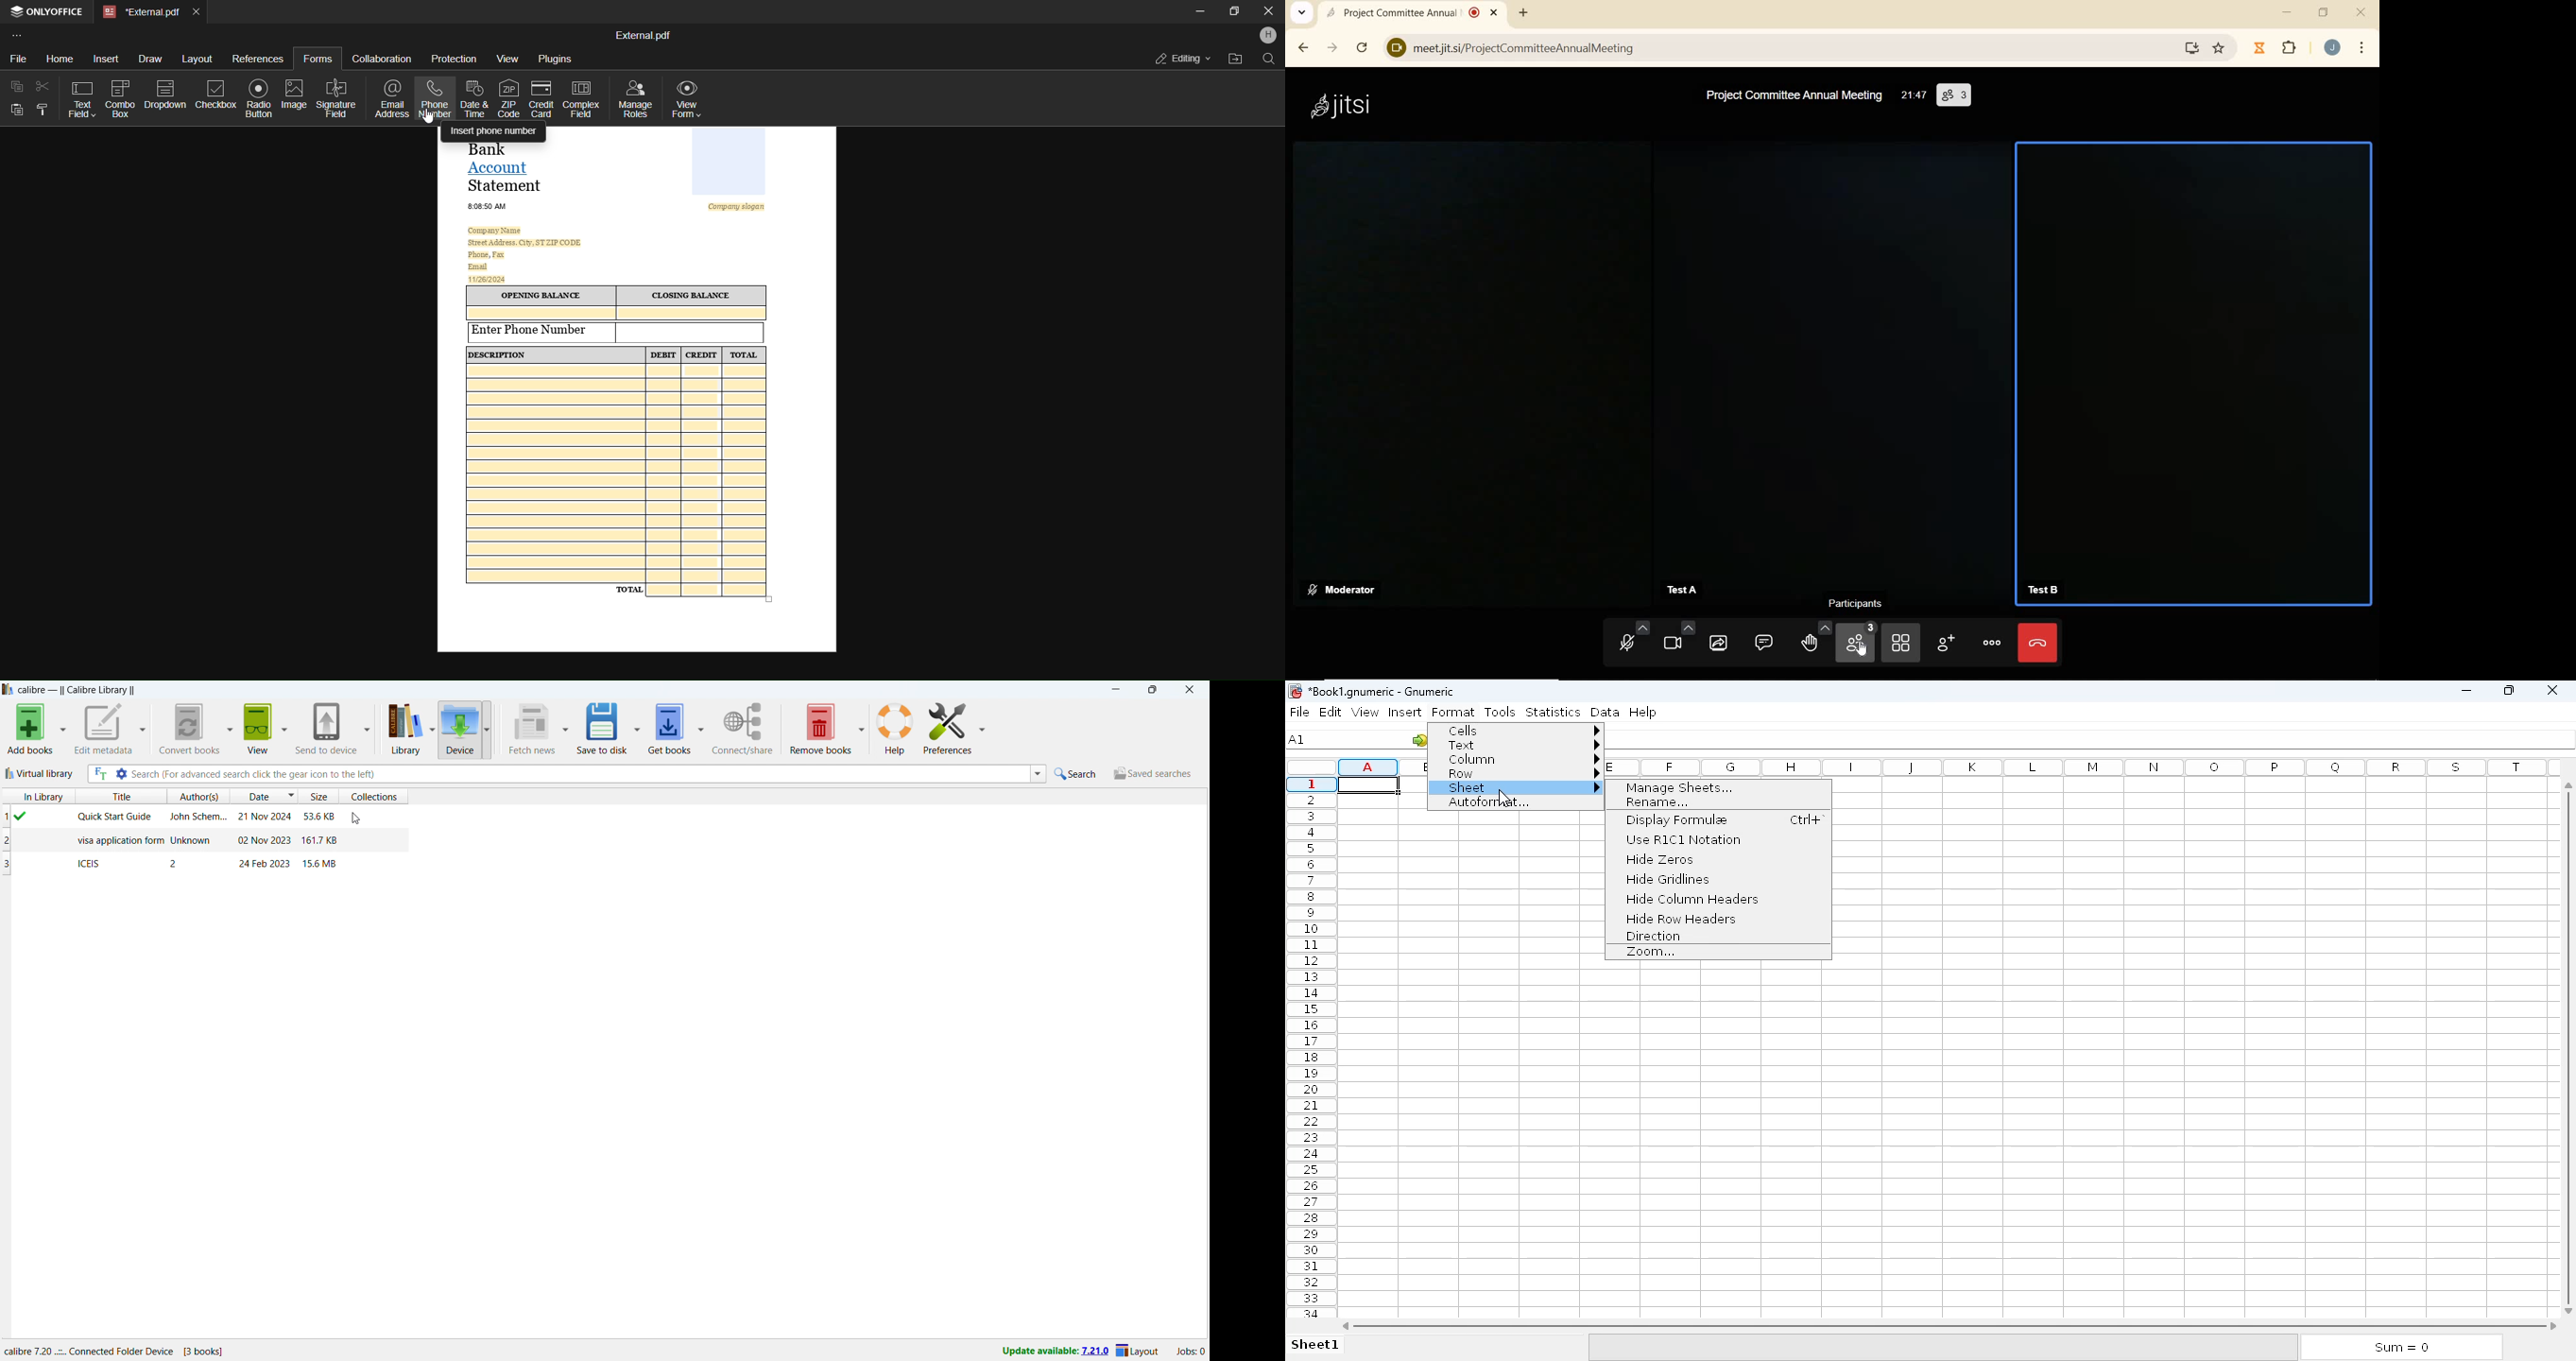 The width and height of the screenshot is (2576, 1372). What do you see at coordinates (326, 727) in the screenshot?
I see `send to device` at bounding box center [326, 727].